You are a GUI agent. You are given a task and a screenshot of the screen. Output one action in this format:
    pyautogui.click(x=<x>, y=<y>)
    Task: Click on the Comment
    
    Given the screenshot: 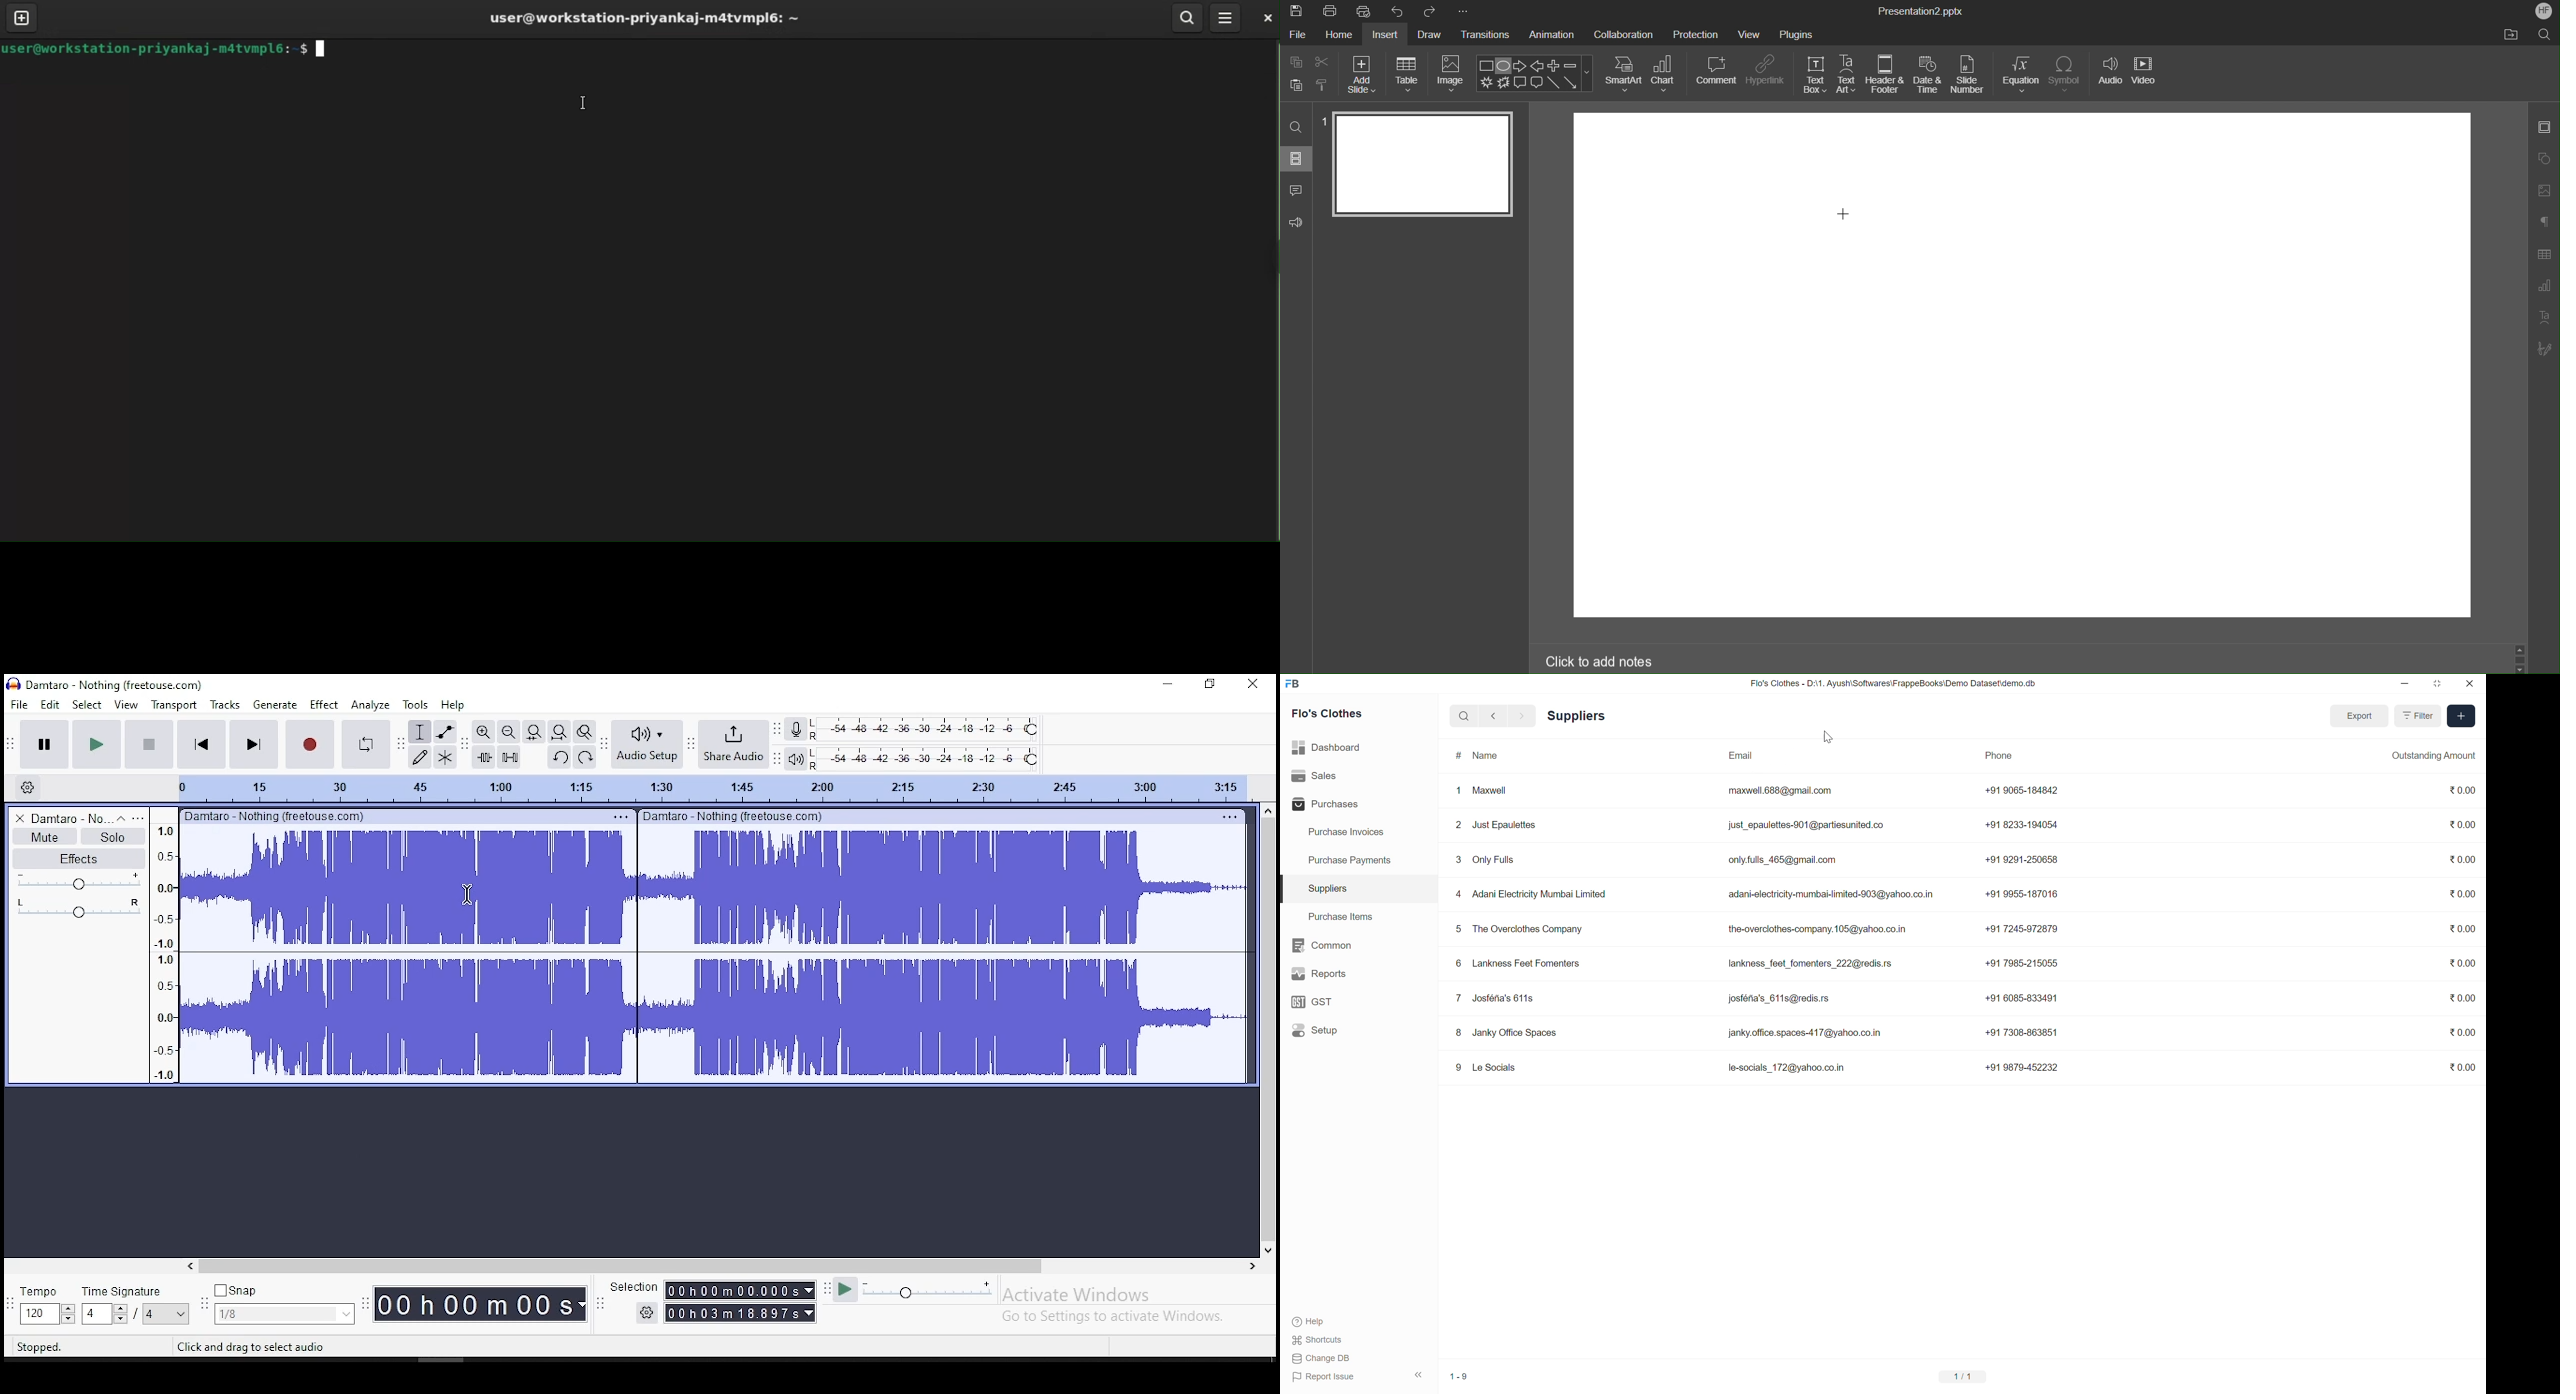 What is the action you would take?
    pyautogui.click(x=1716, y=70)
    